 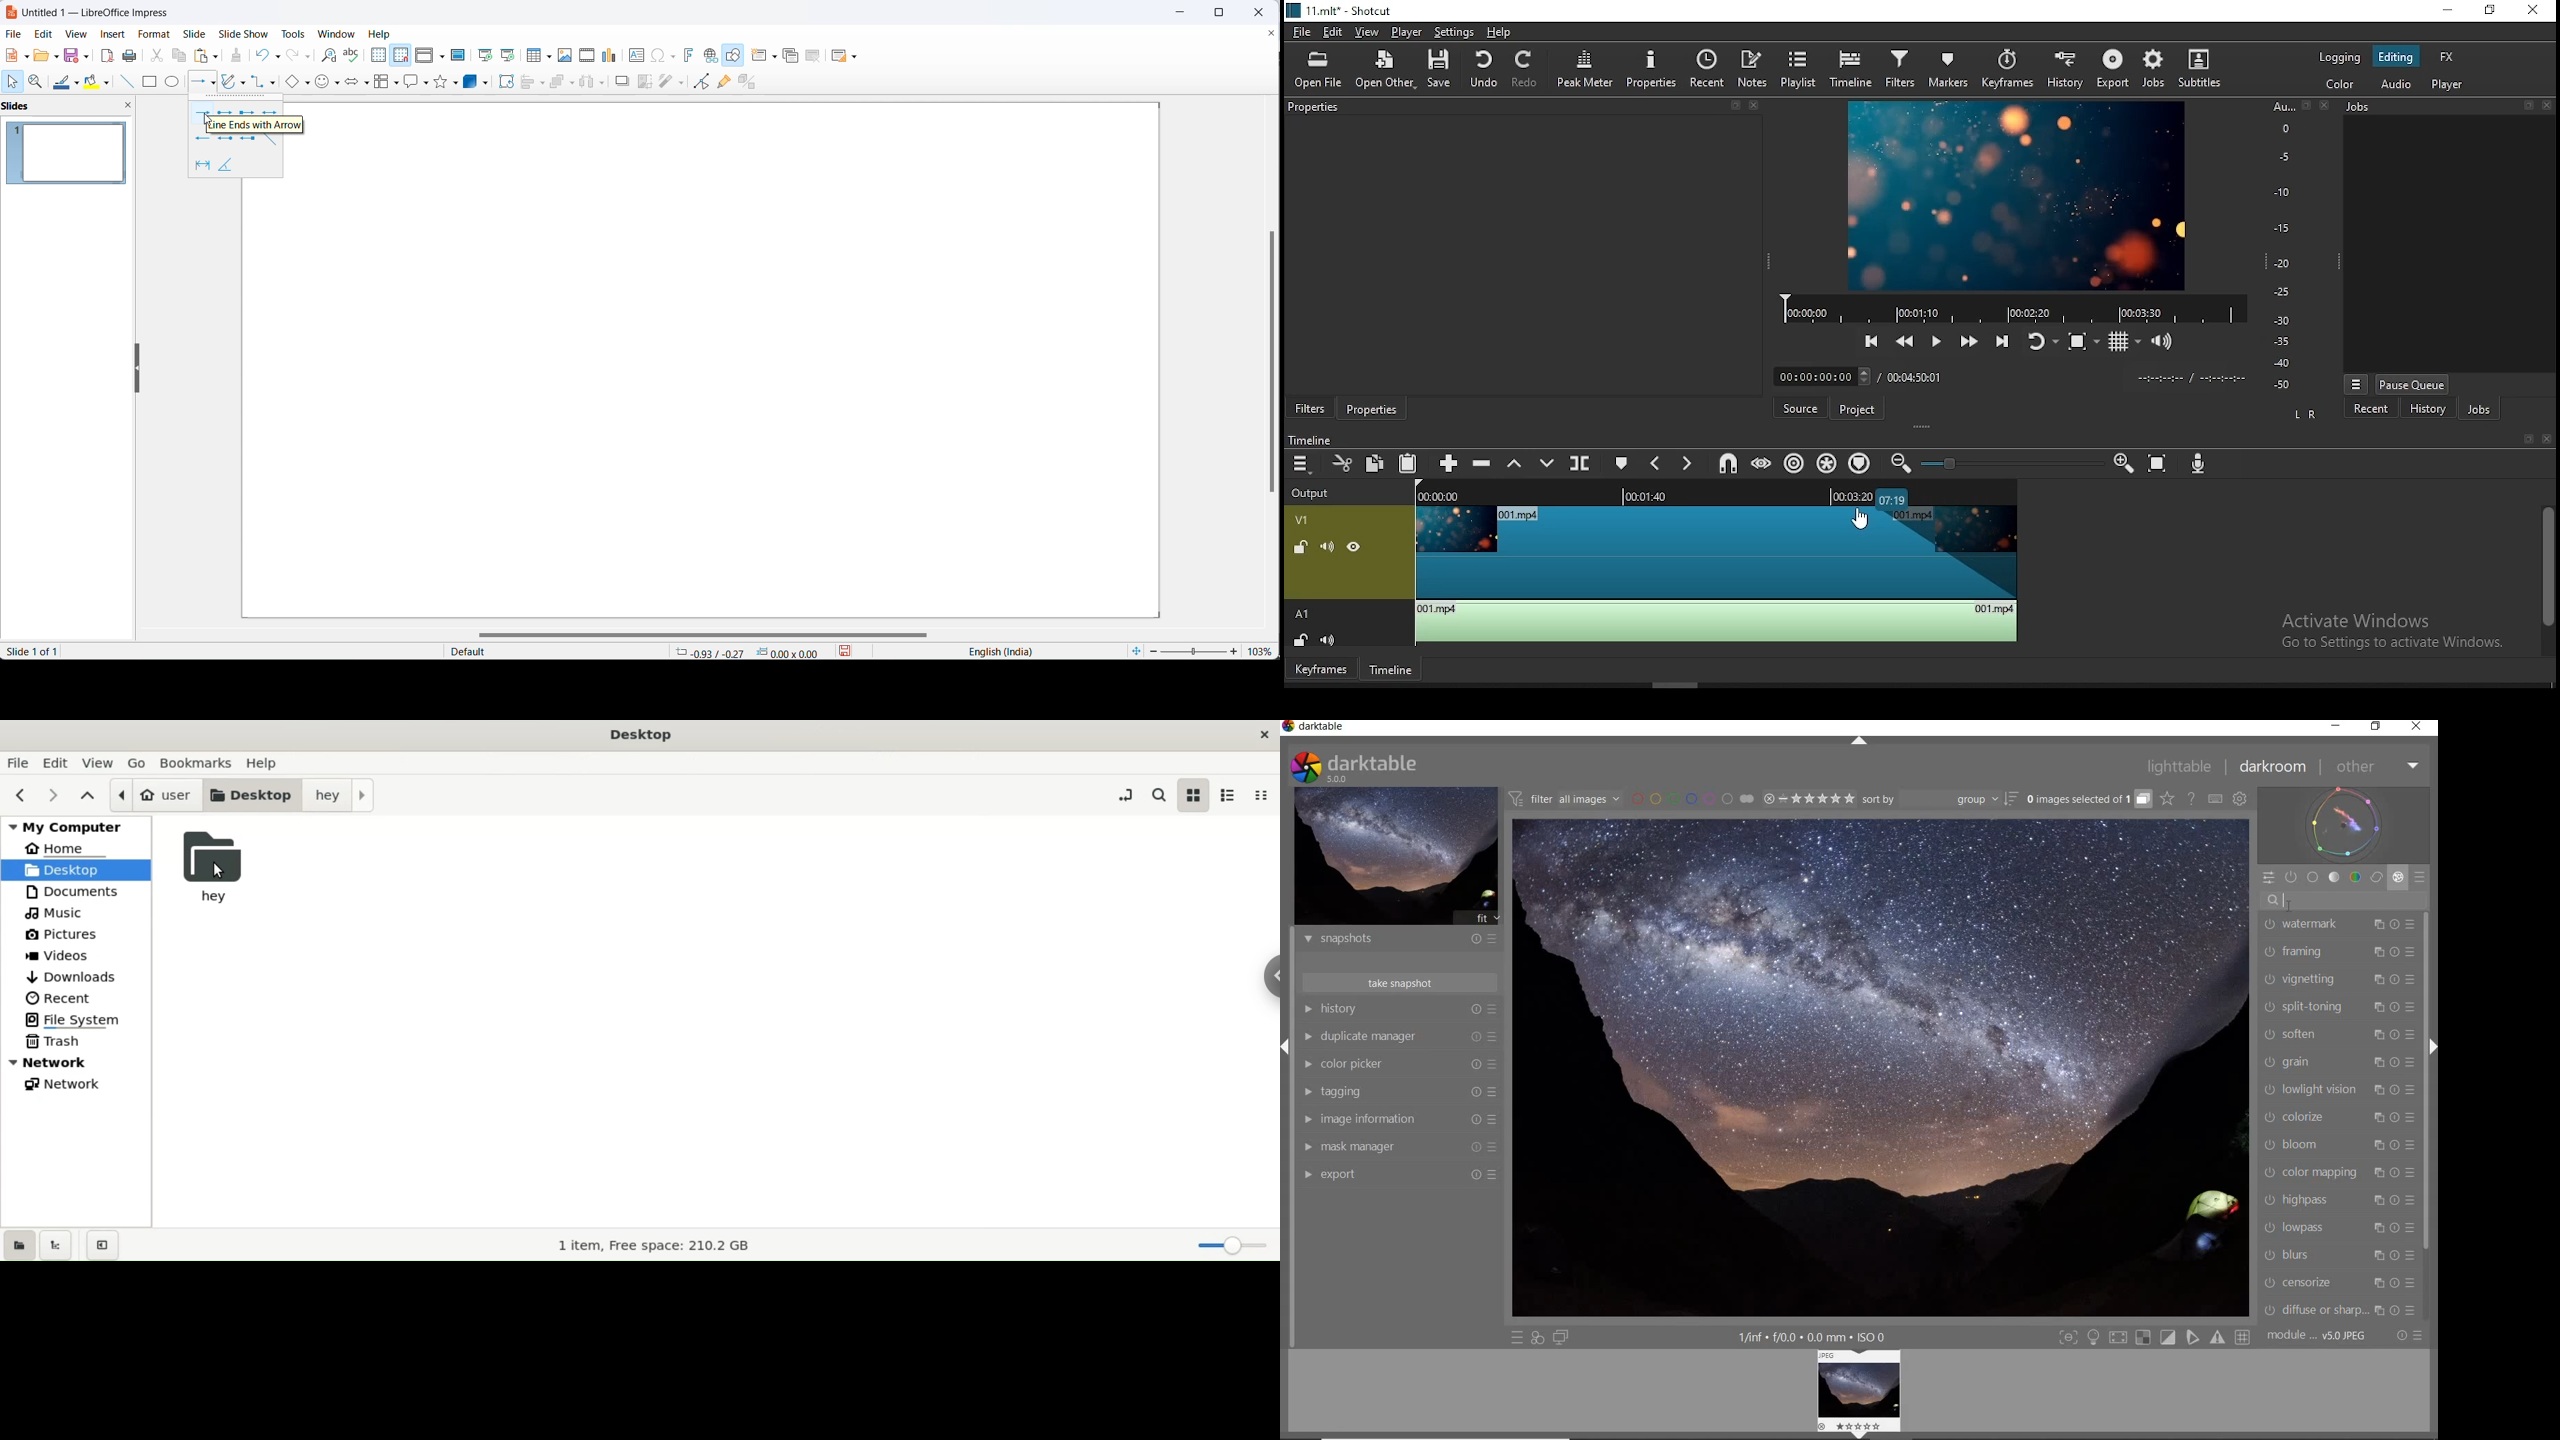 What do you see at coordinates (1370, 32) in the screenshot?
I see `view` at bounding box center [1370, 32].